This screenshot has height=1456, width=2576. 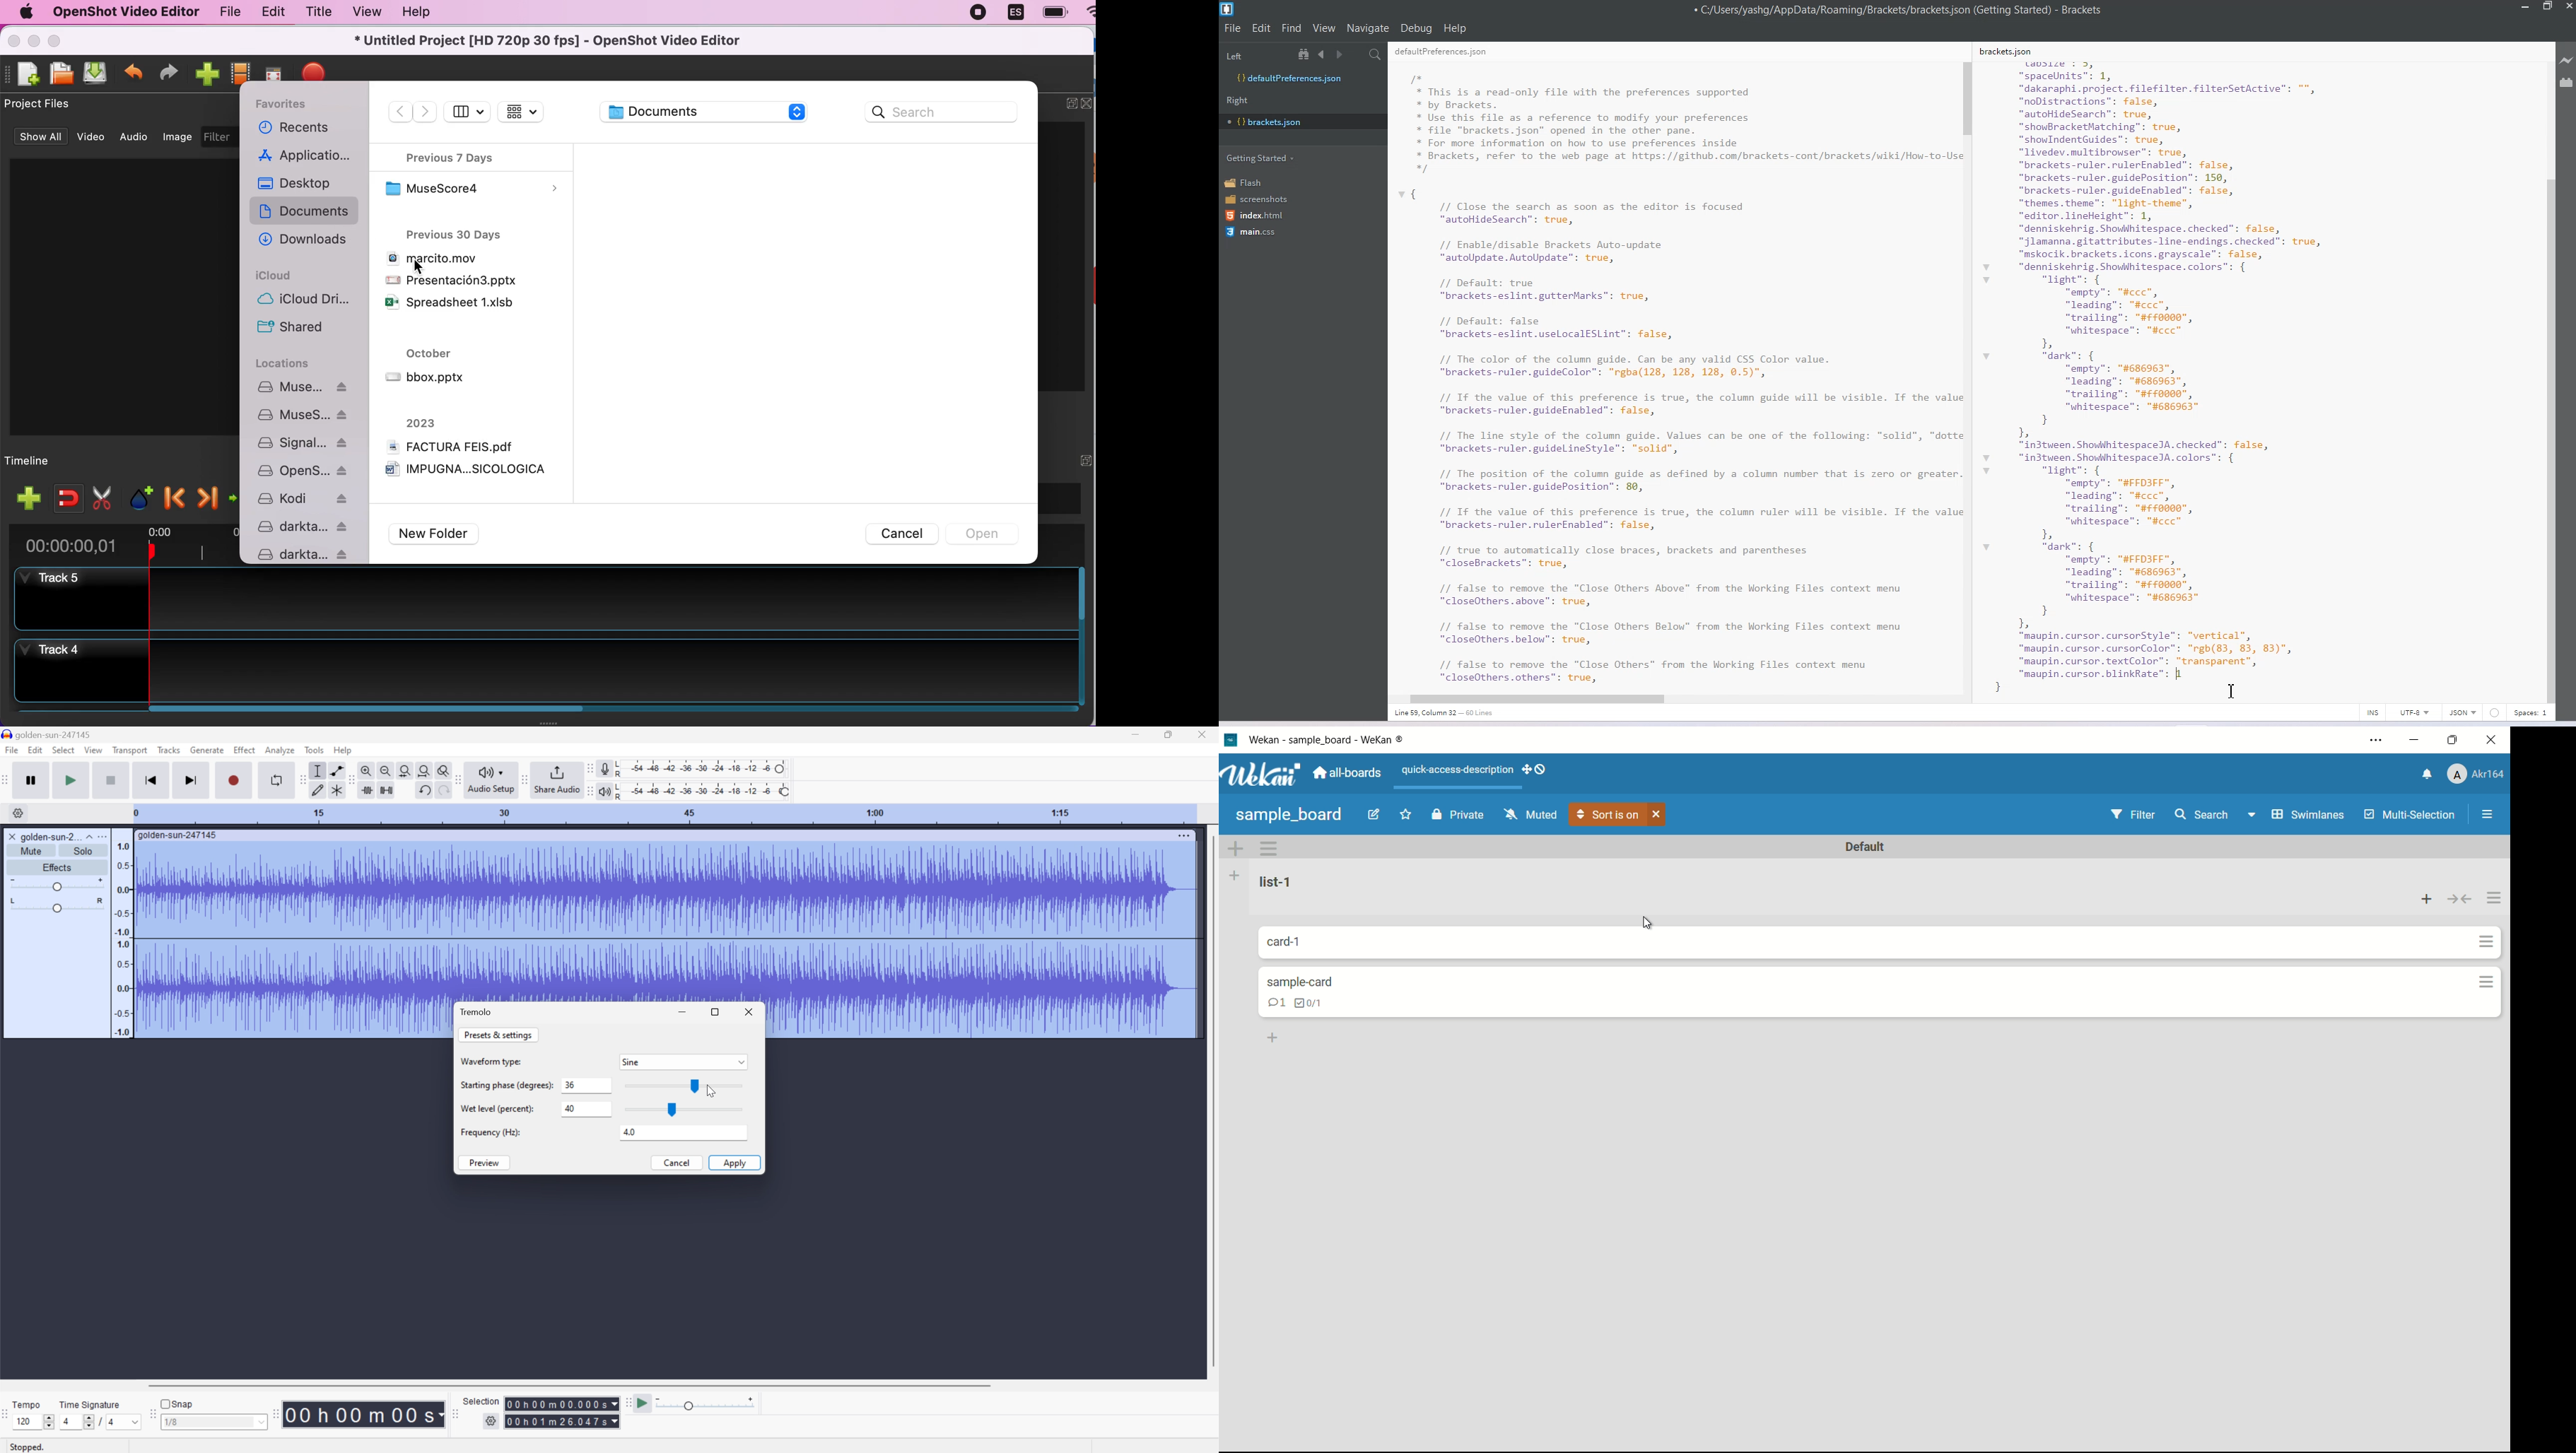 I want to click on back, so click(x=400, y=112).